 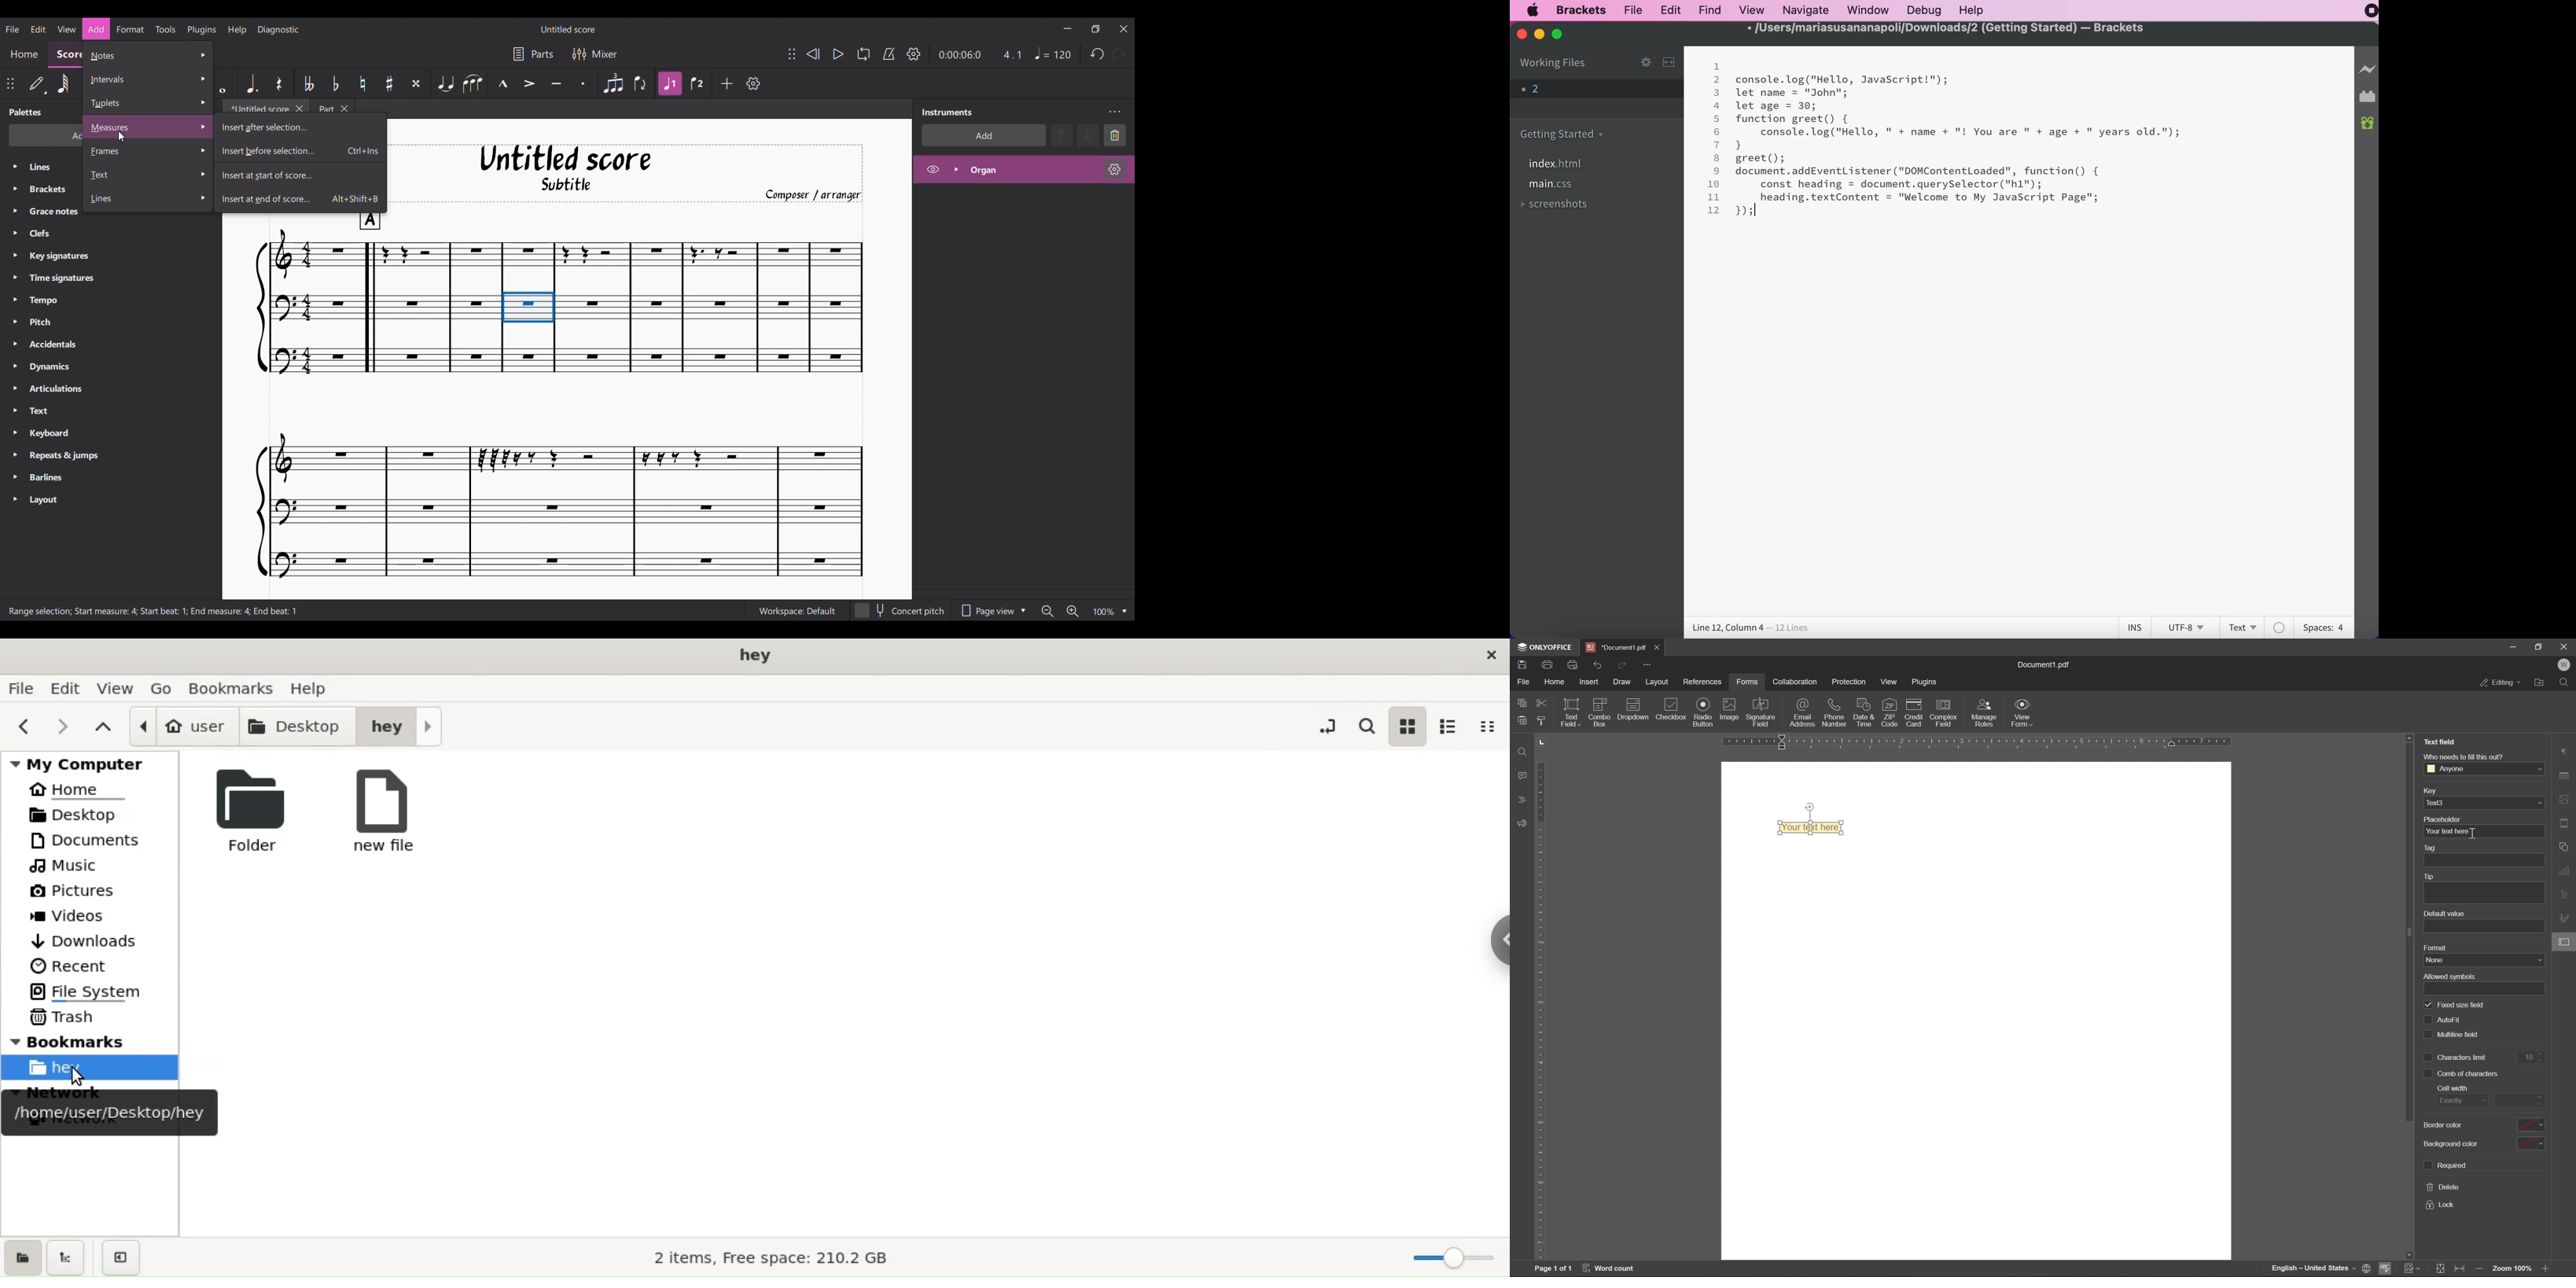 What do you see at coordinates (991, 611) in the screenshot?
I see `Page view options` at bounding box center [991, 611].